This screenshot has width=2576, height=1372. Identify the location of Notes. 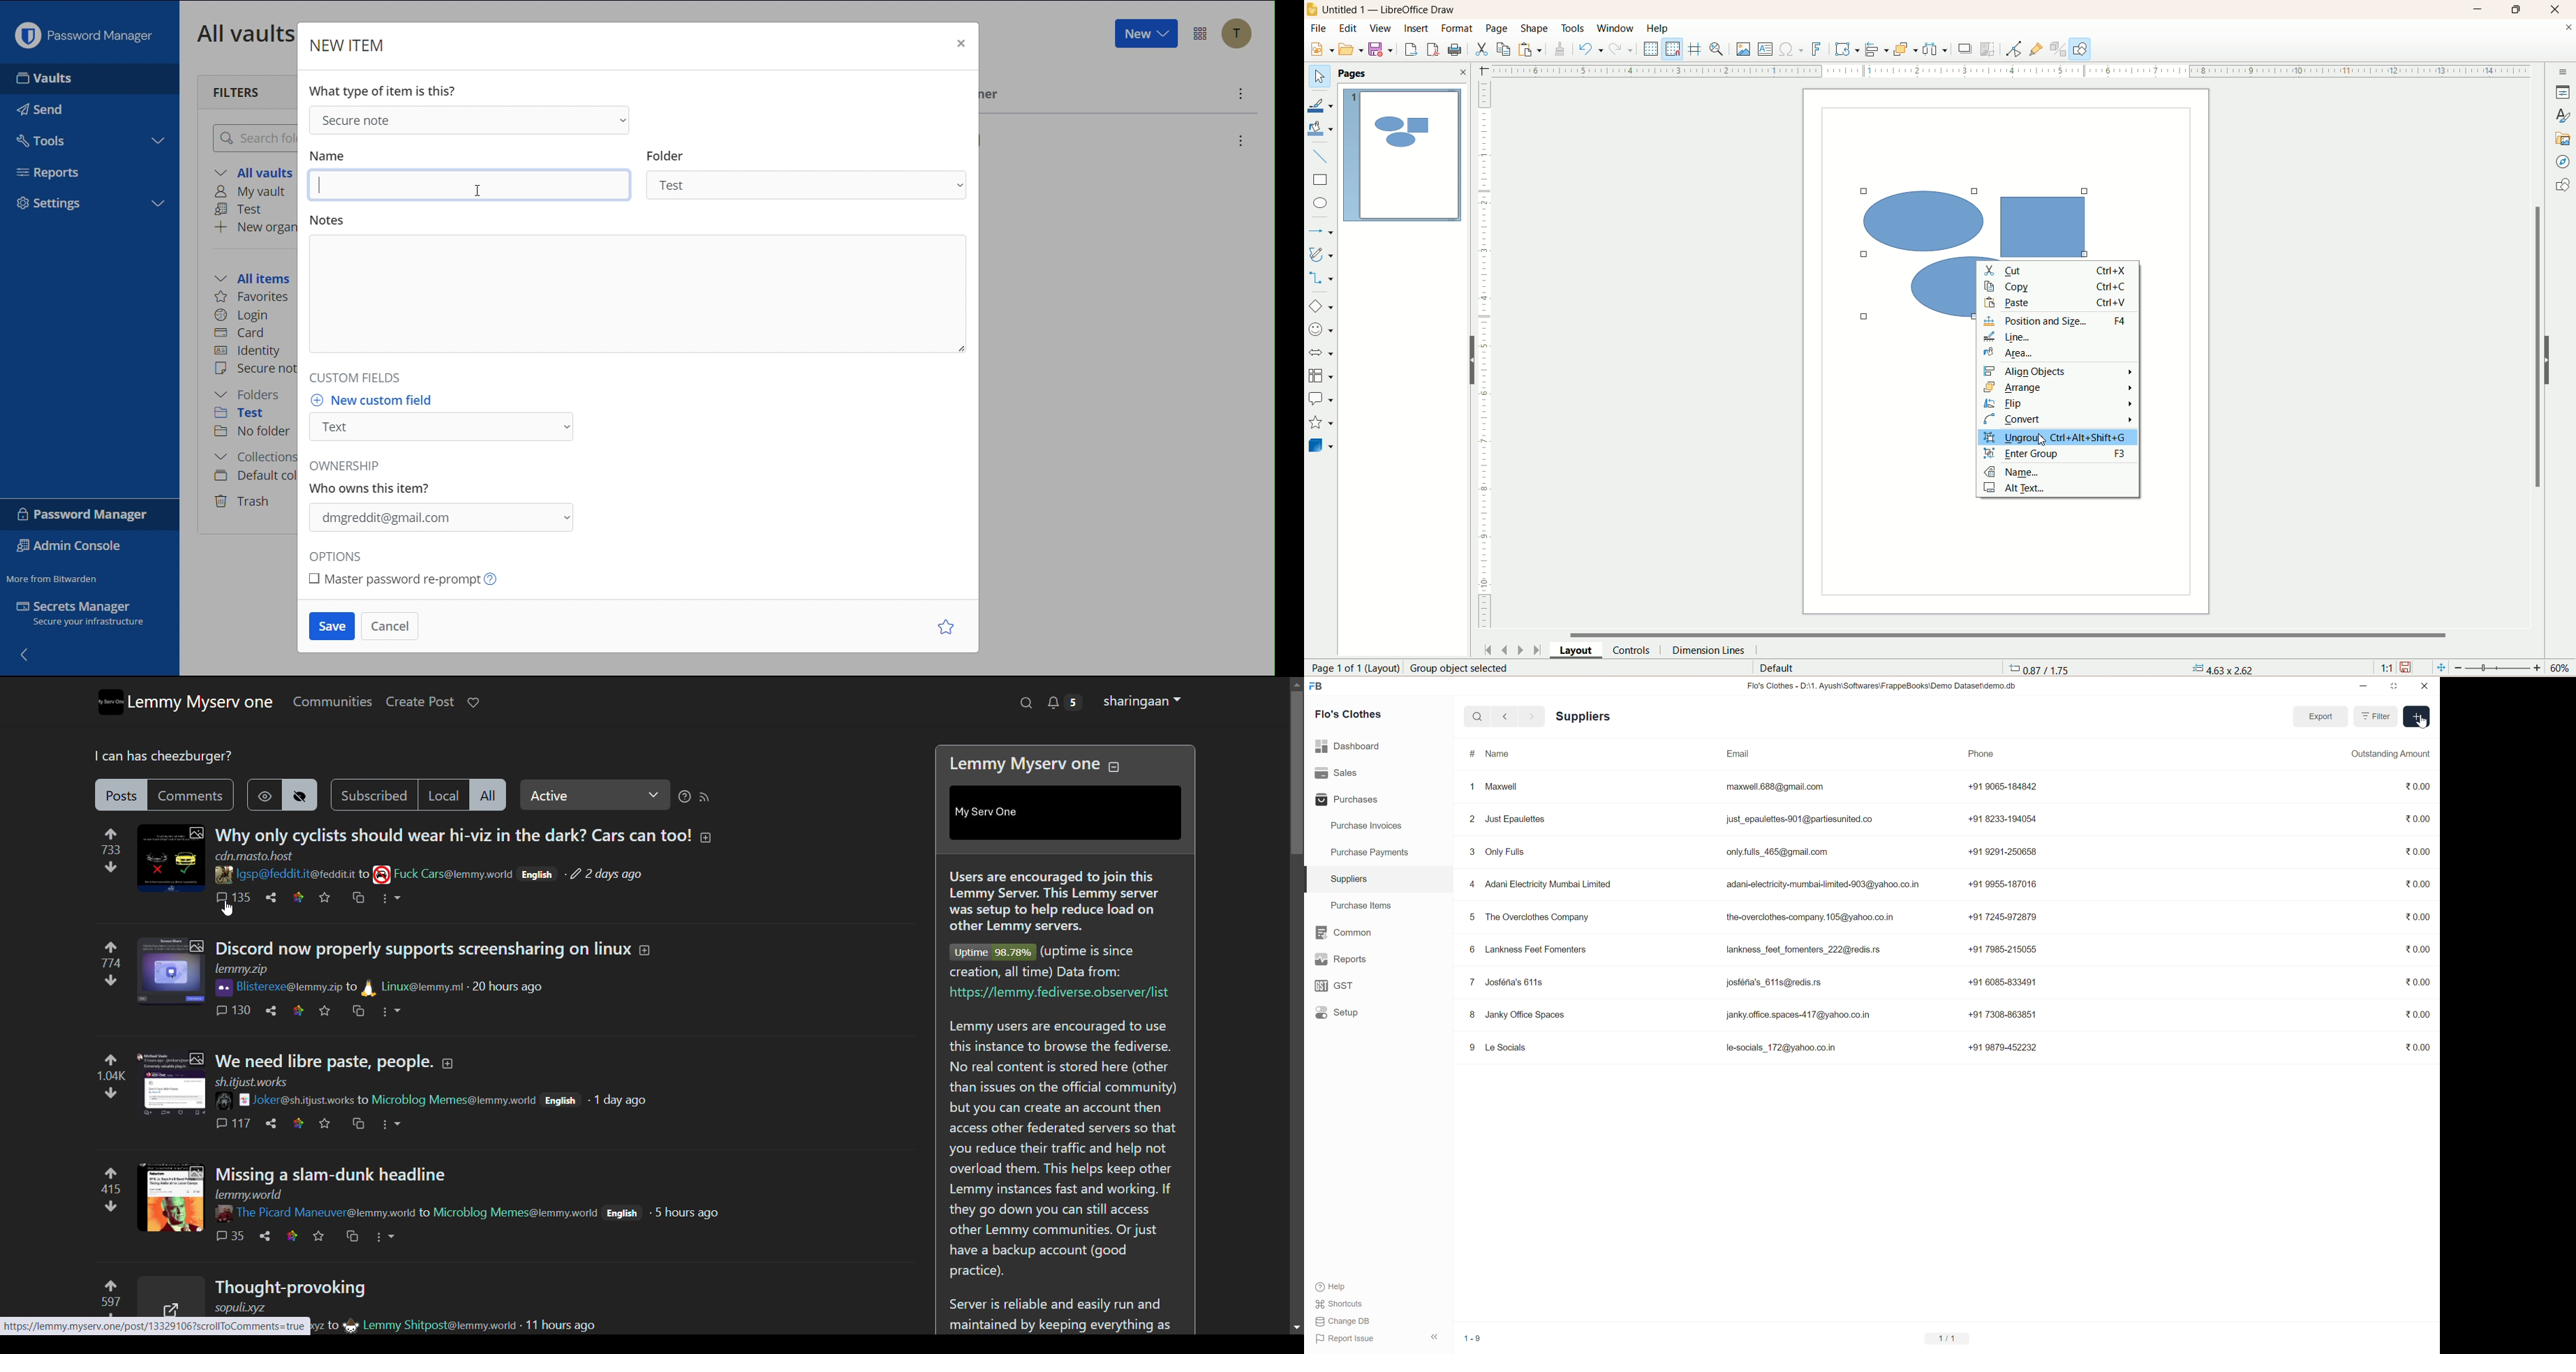
(636, 289).